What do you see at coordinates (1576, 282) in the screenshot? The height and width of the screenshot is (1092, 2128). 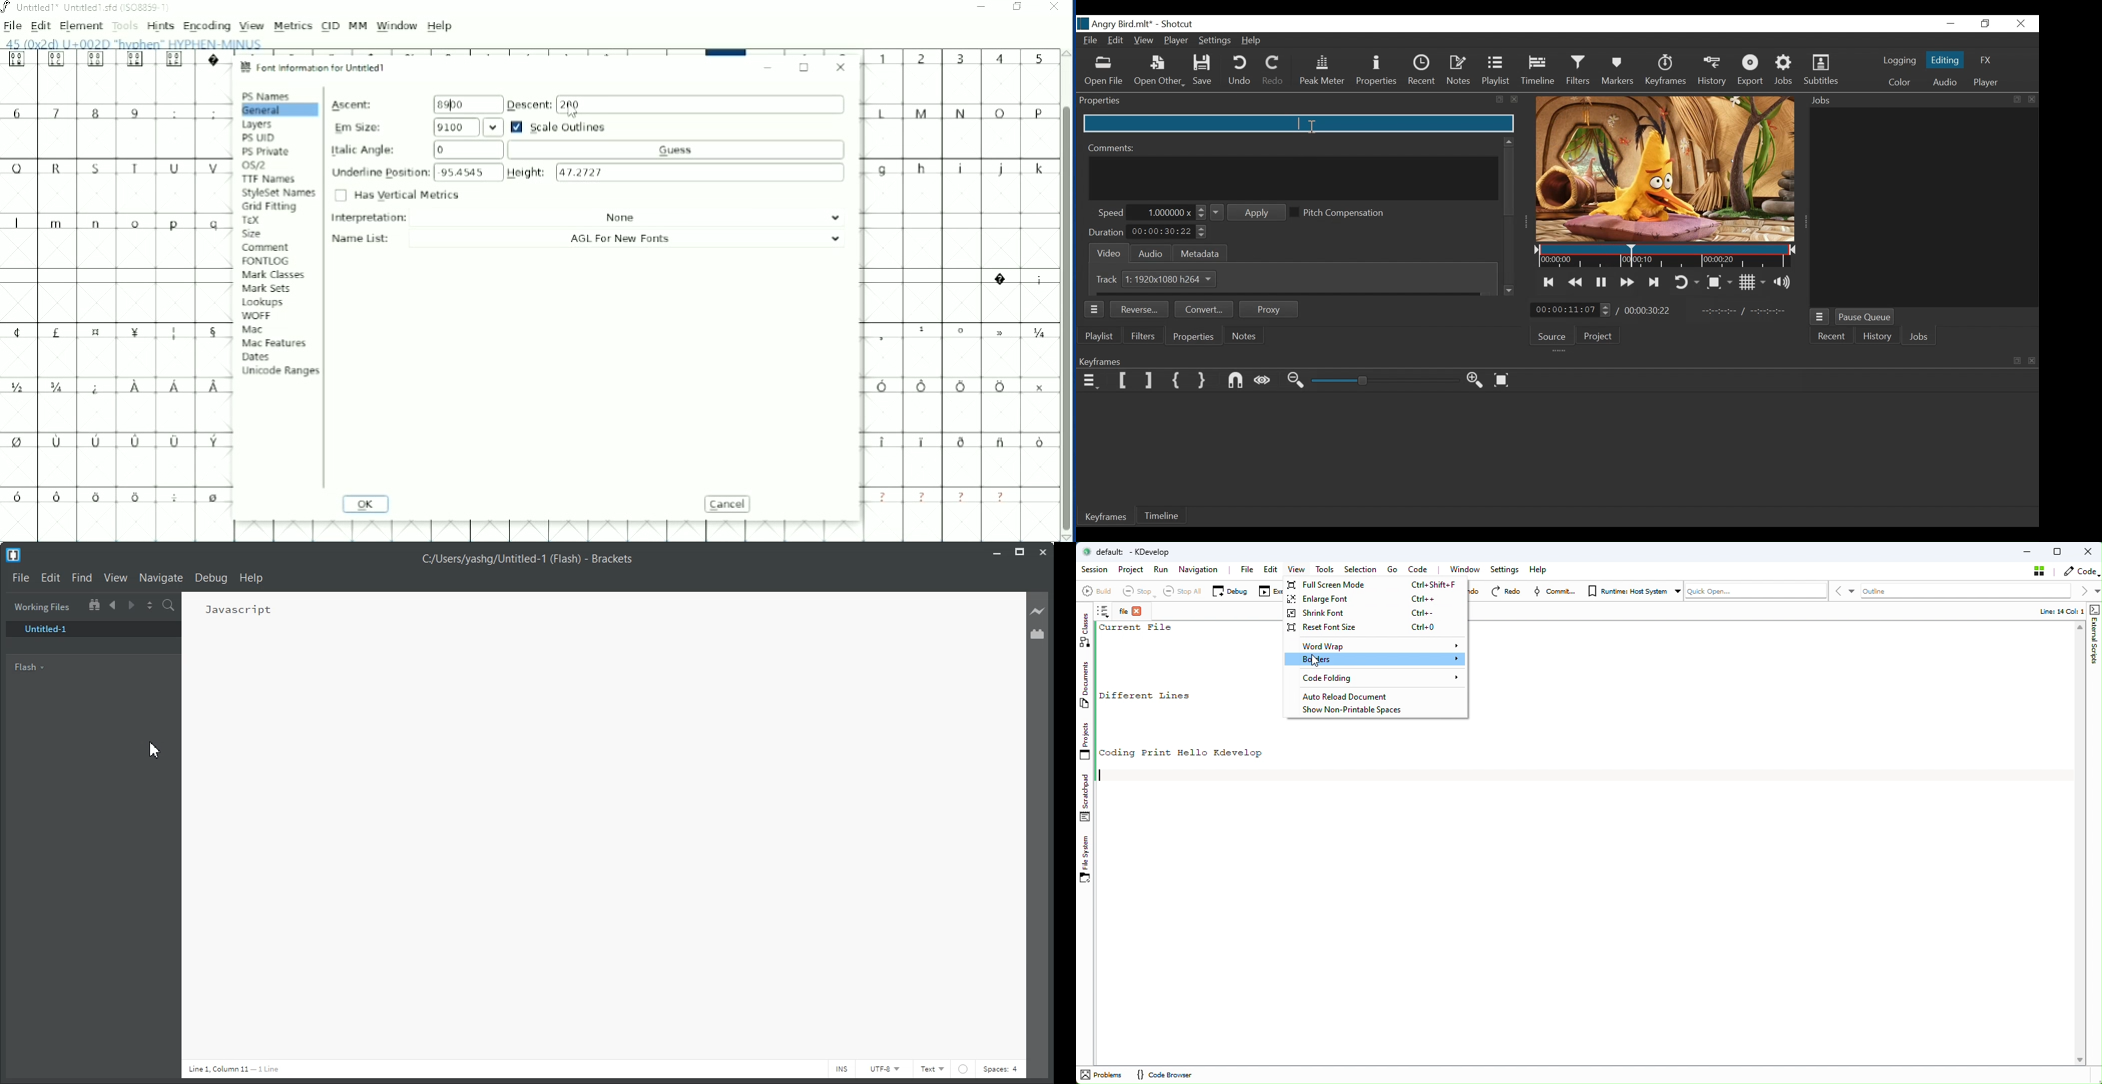 I see `Play quickly backwards` at bounding box center [1576, 282].